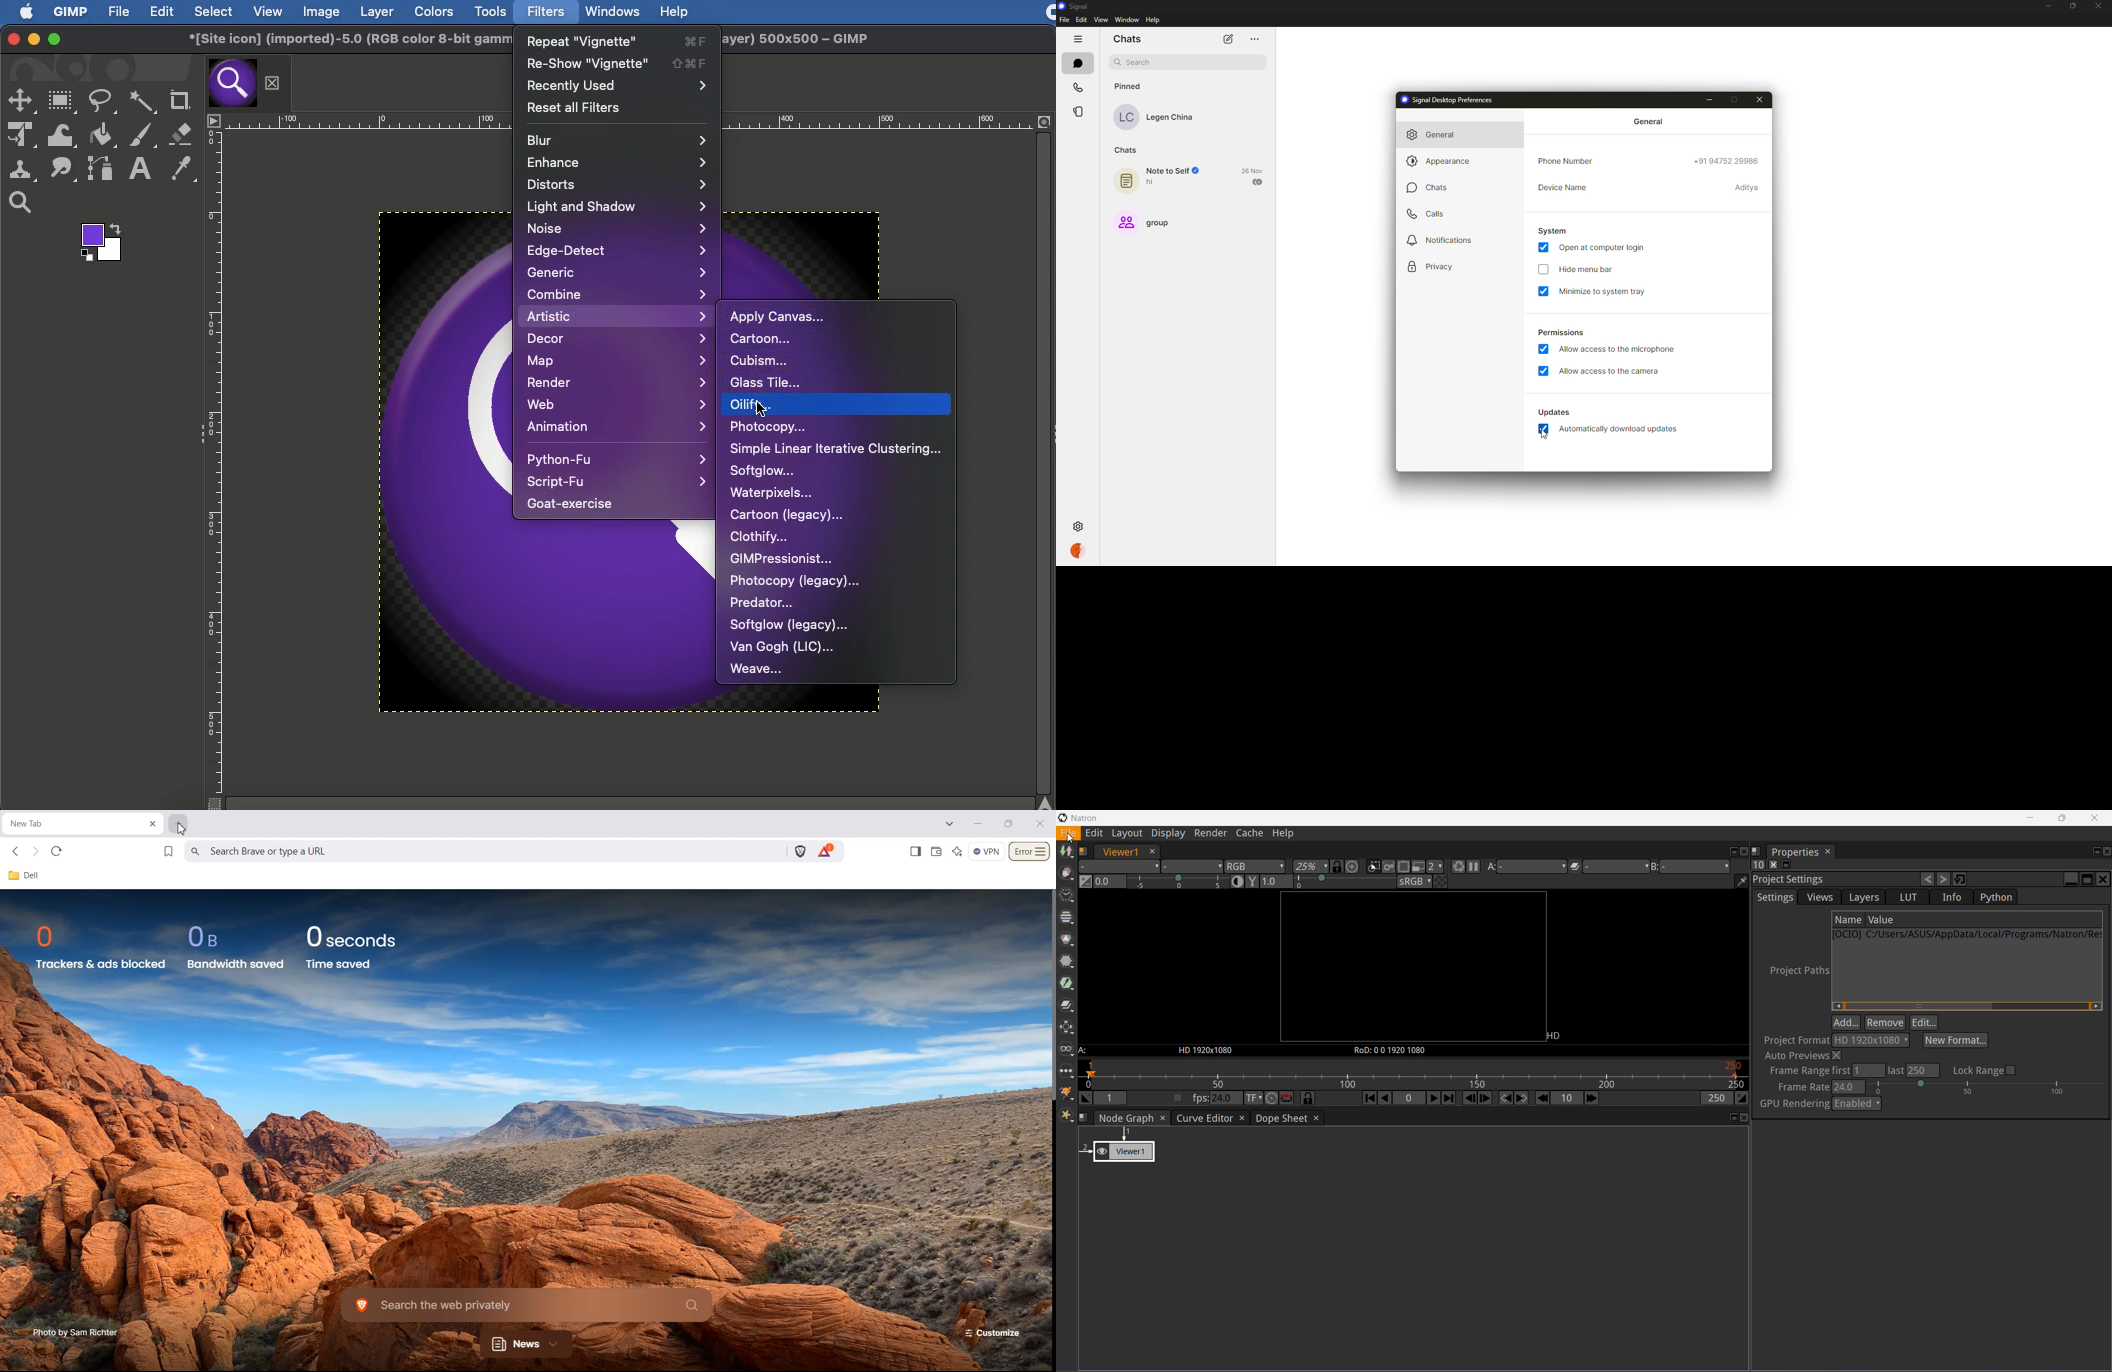  What do you see at coordinates (1543, 290) in the screenshot?
I see `enabled` at bounding box center [1543, 290].